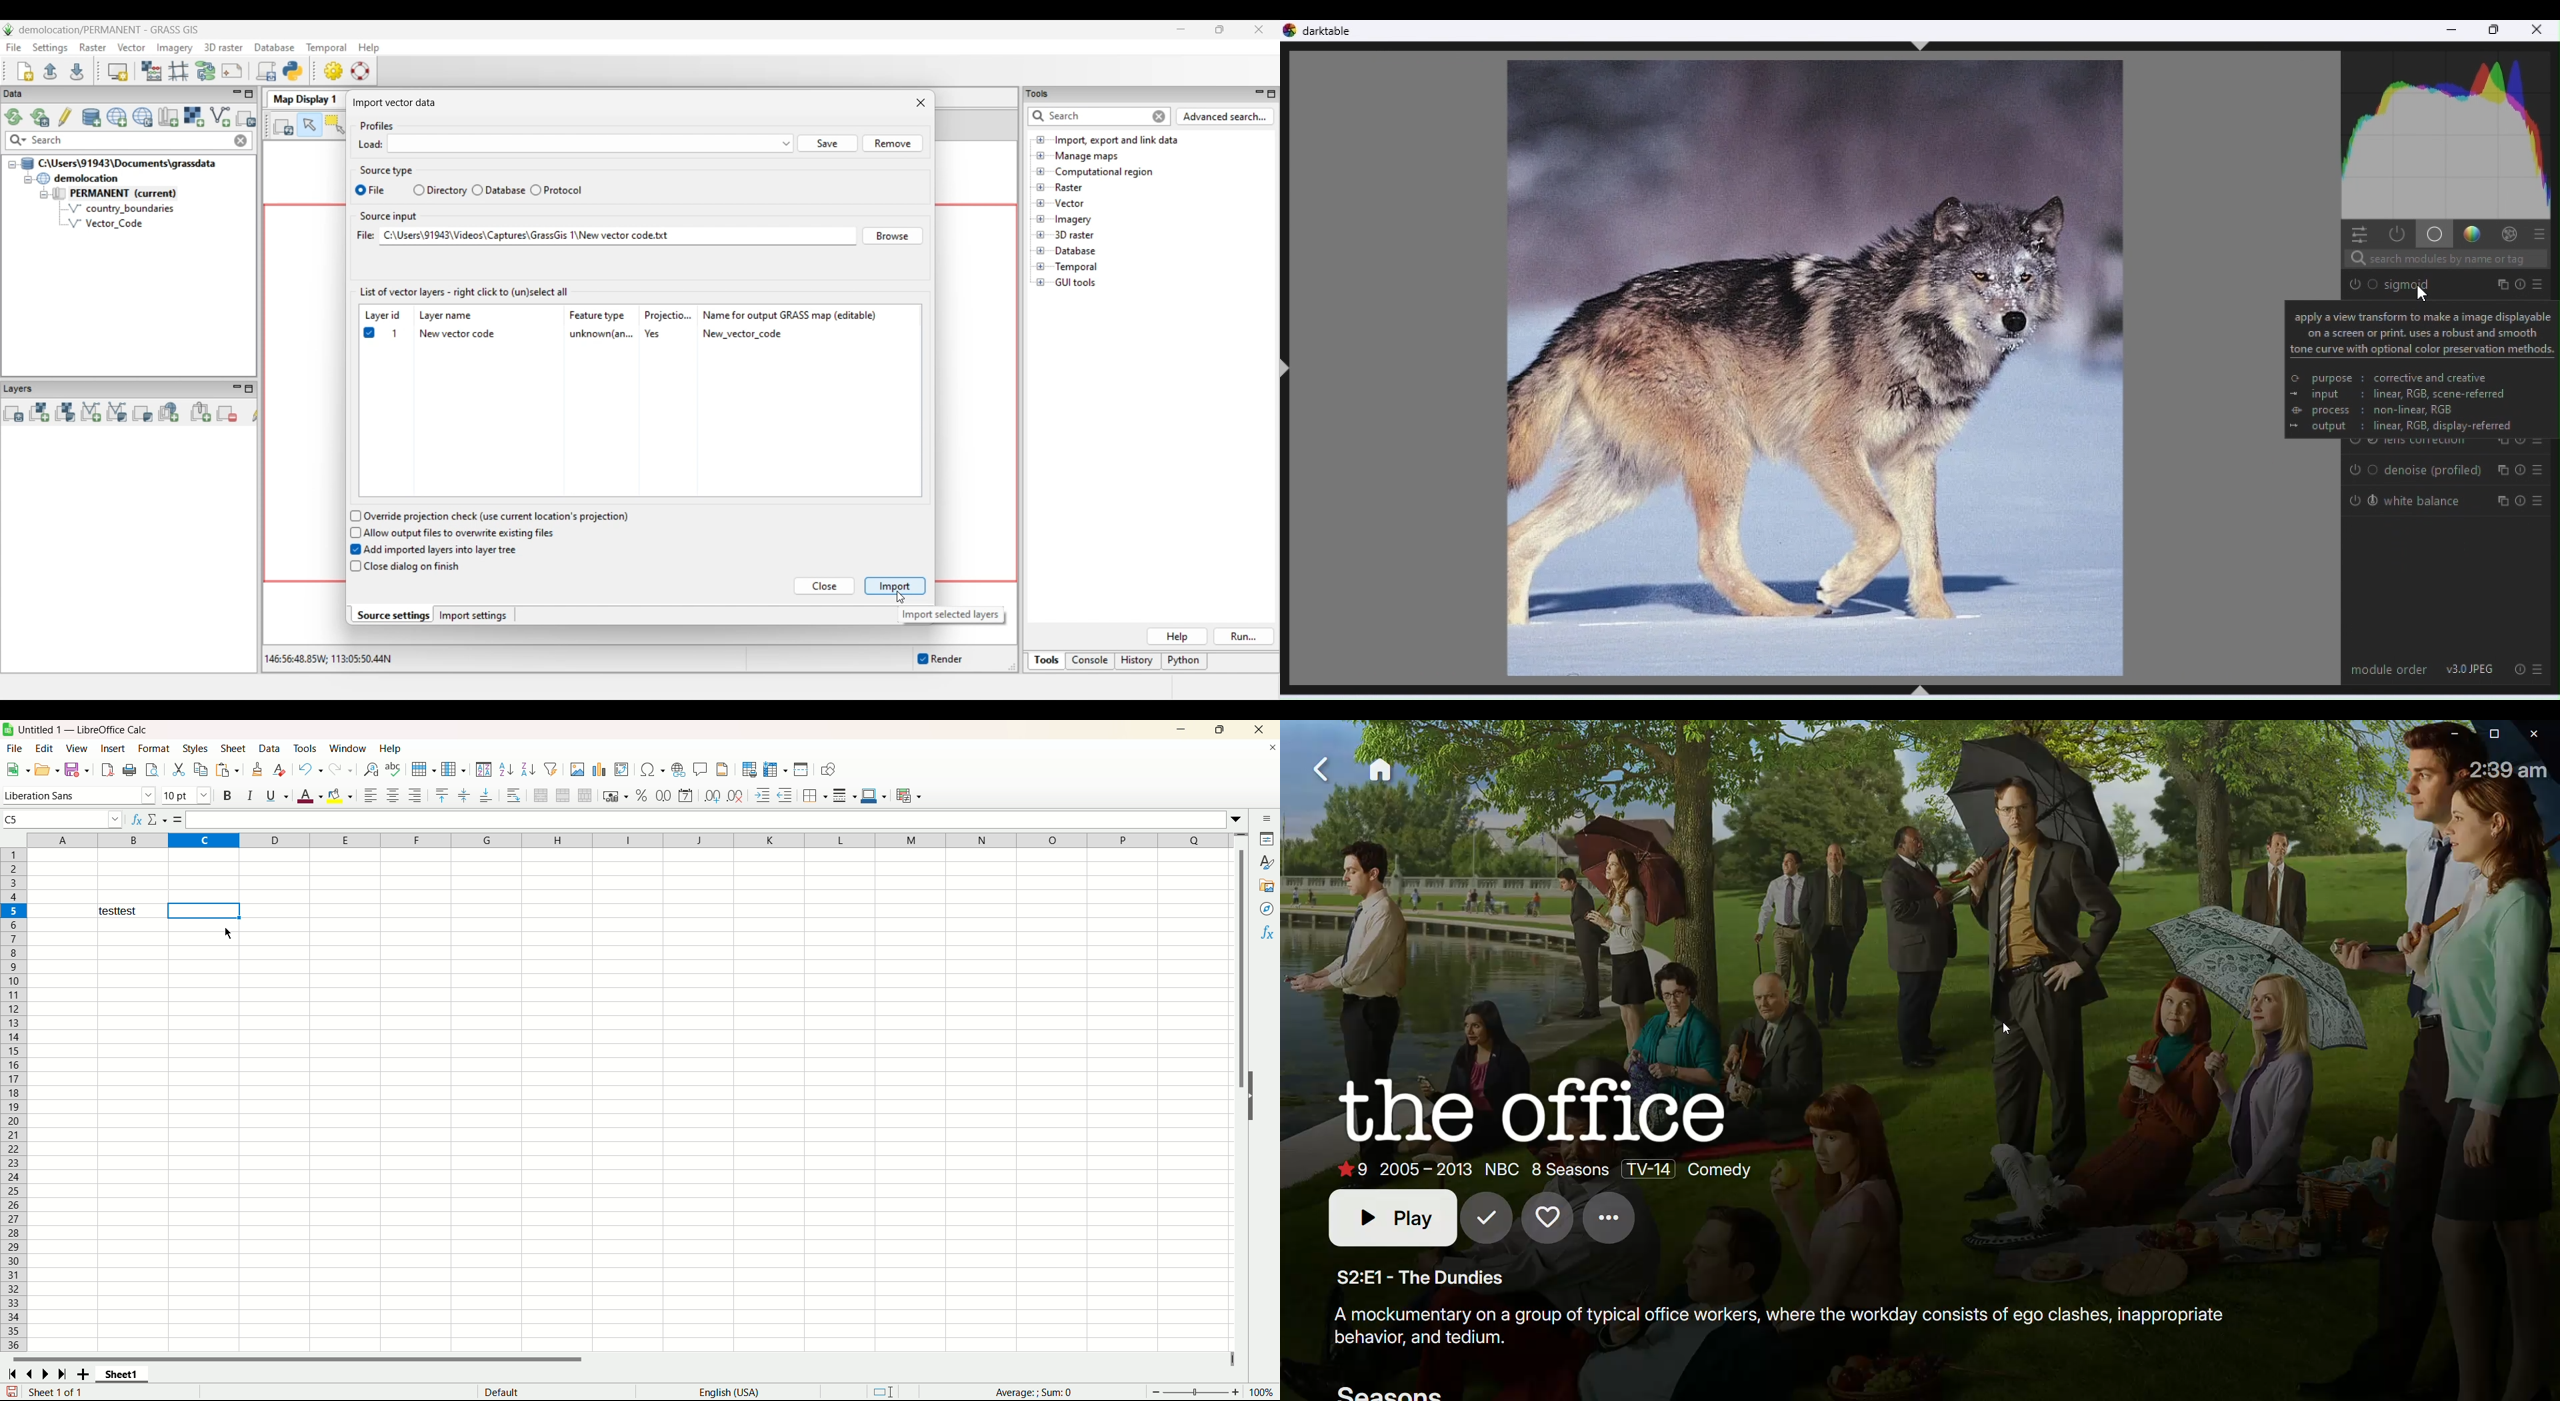 This screenshot has width=2576, height=1428. What do you see at coordinates (137, 817) in the screenshot?
I see `function wizard` at bounding box center [137, 817].